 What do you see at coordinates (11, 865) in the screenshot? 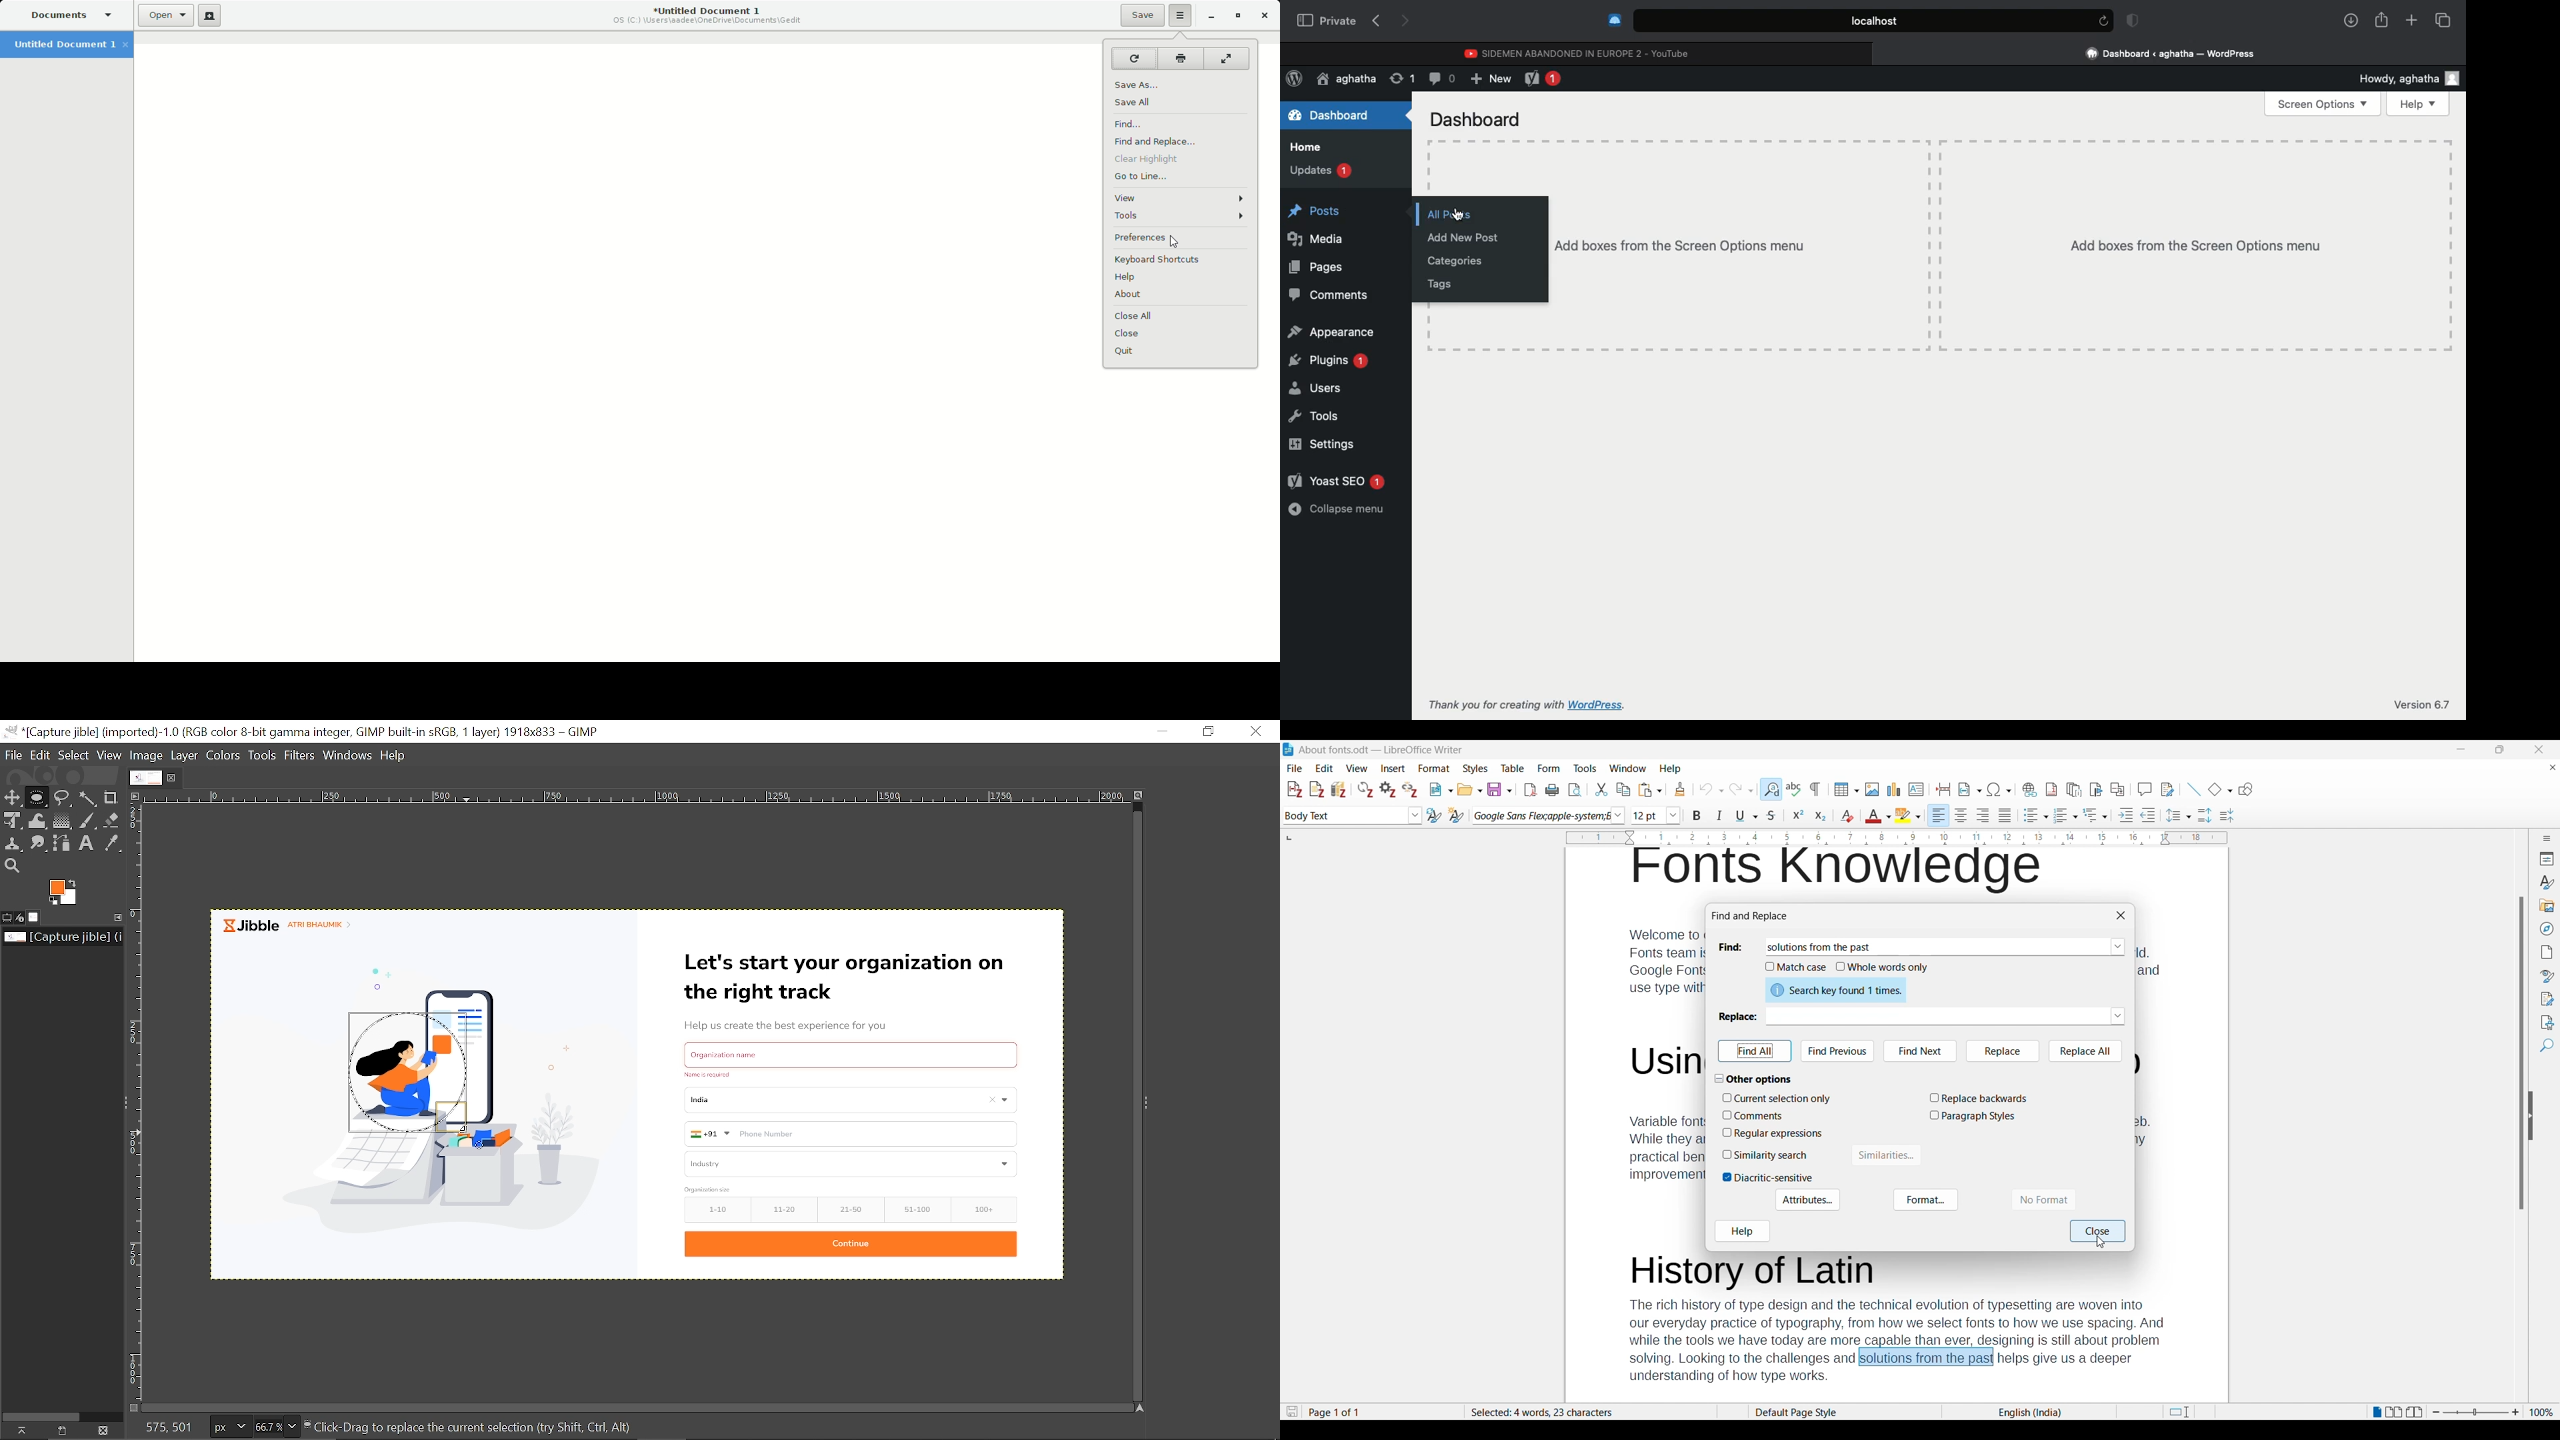
I see `Zoom tool` at bounding box center [11, 865].